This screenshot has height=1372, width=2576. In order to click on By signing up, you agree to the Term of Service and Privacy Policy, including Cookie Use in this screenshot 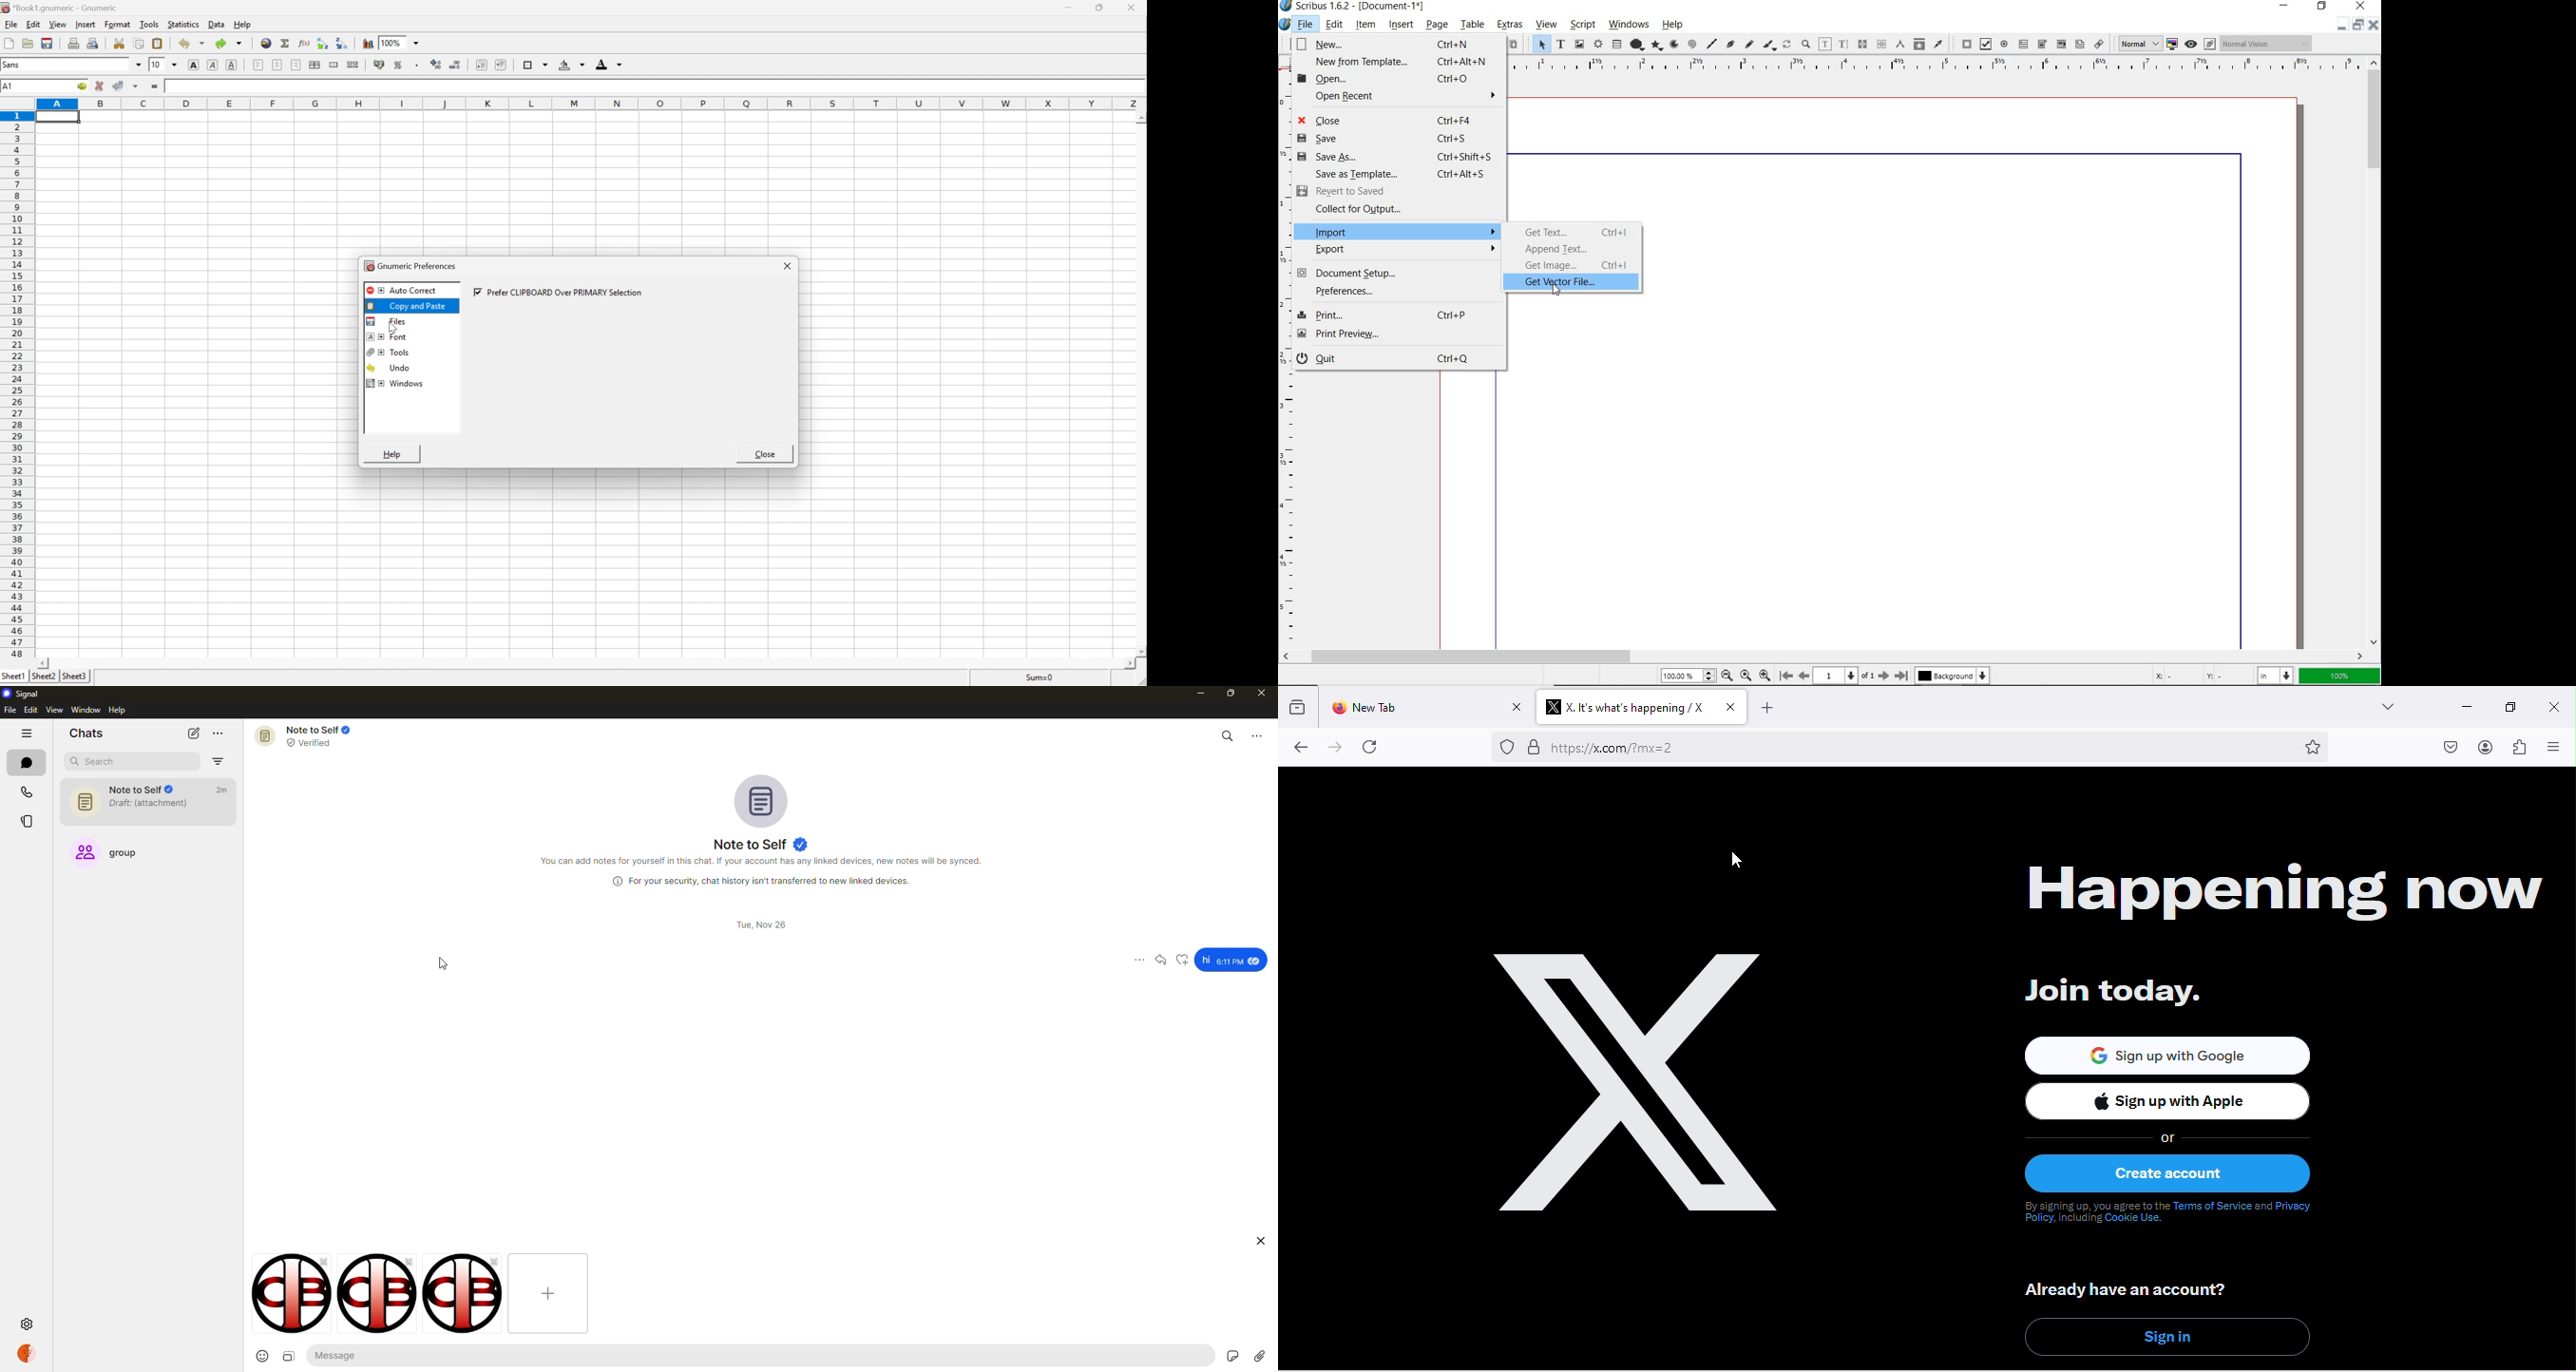, I will do `click(2171, 1216)`.